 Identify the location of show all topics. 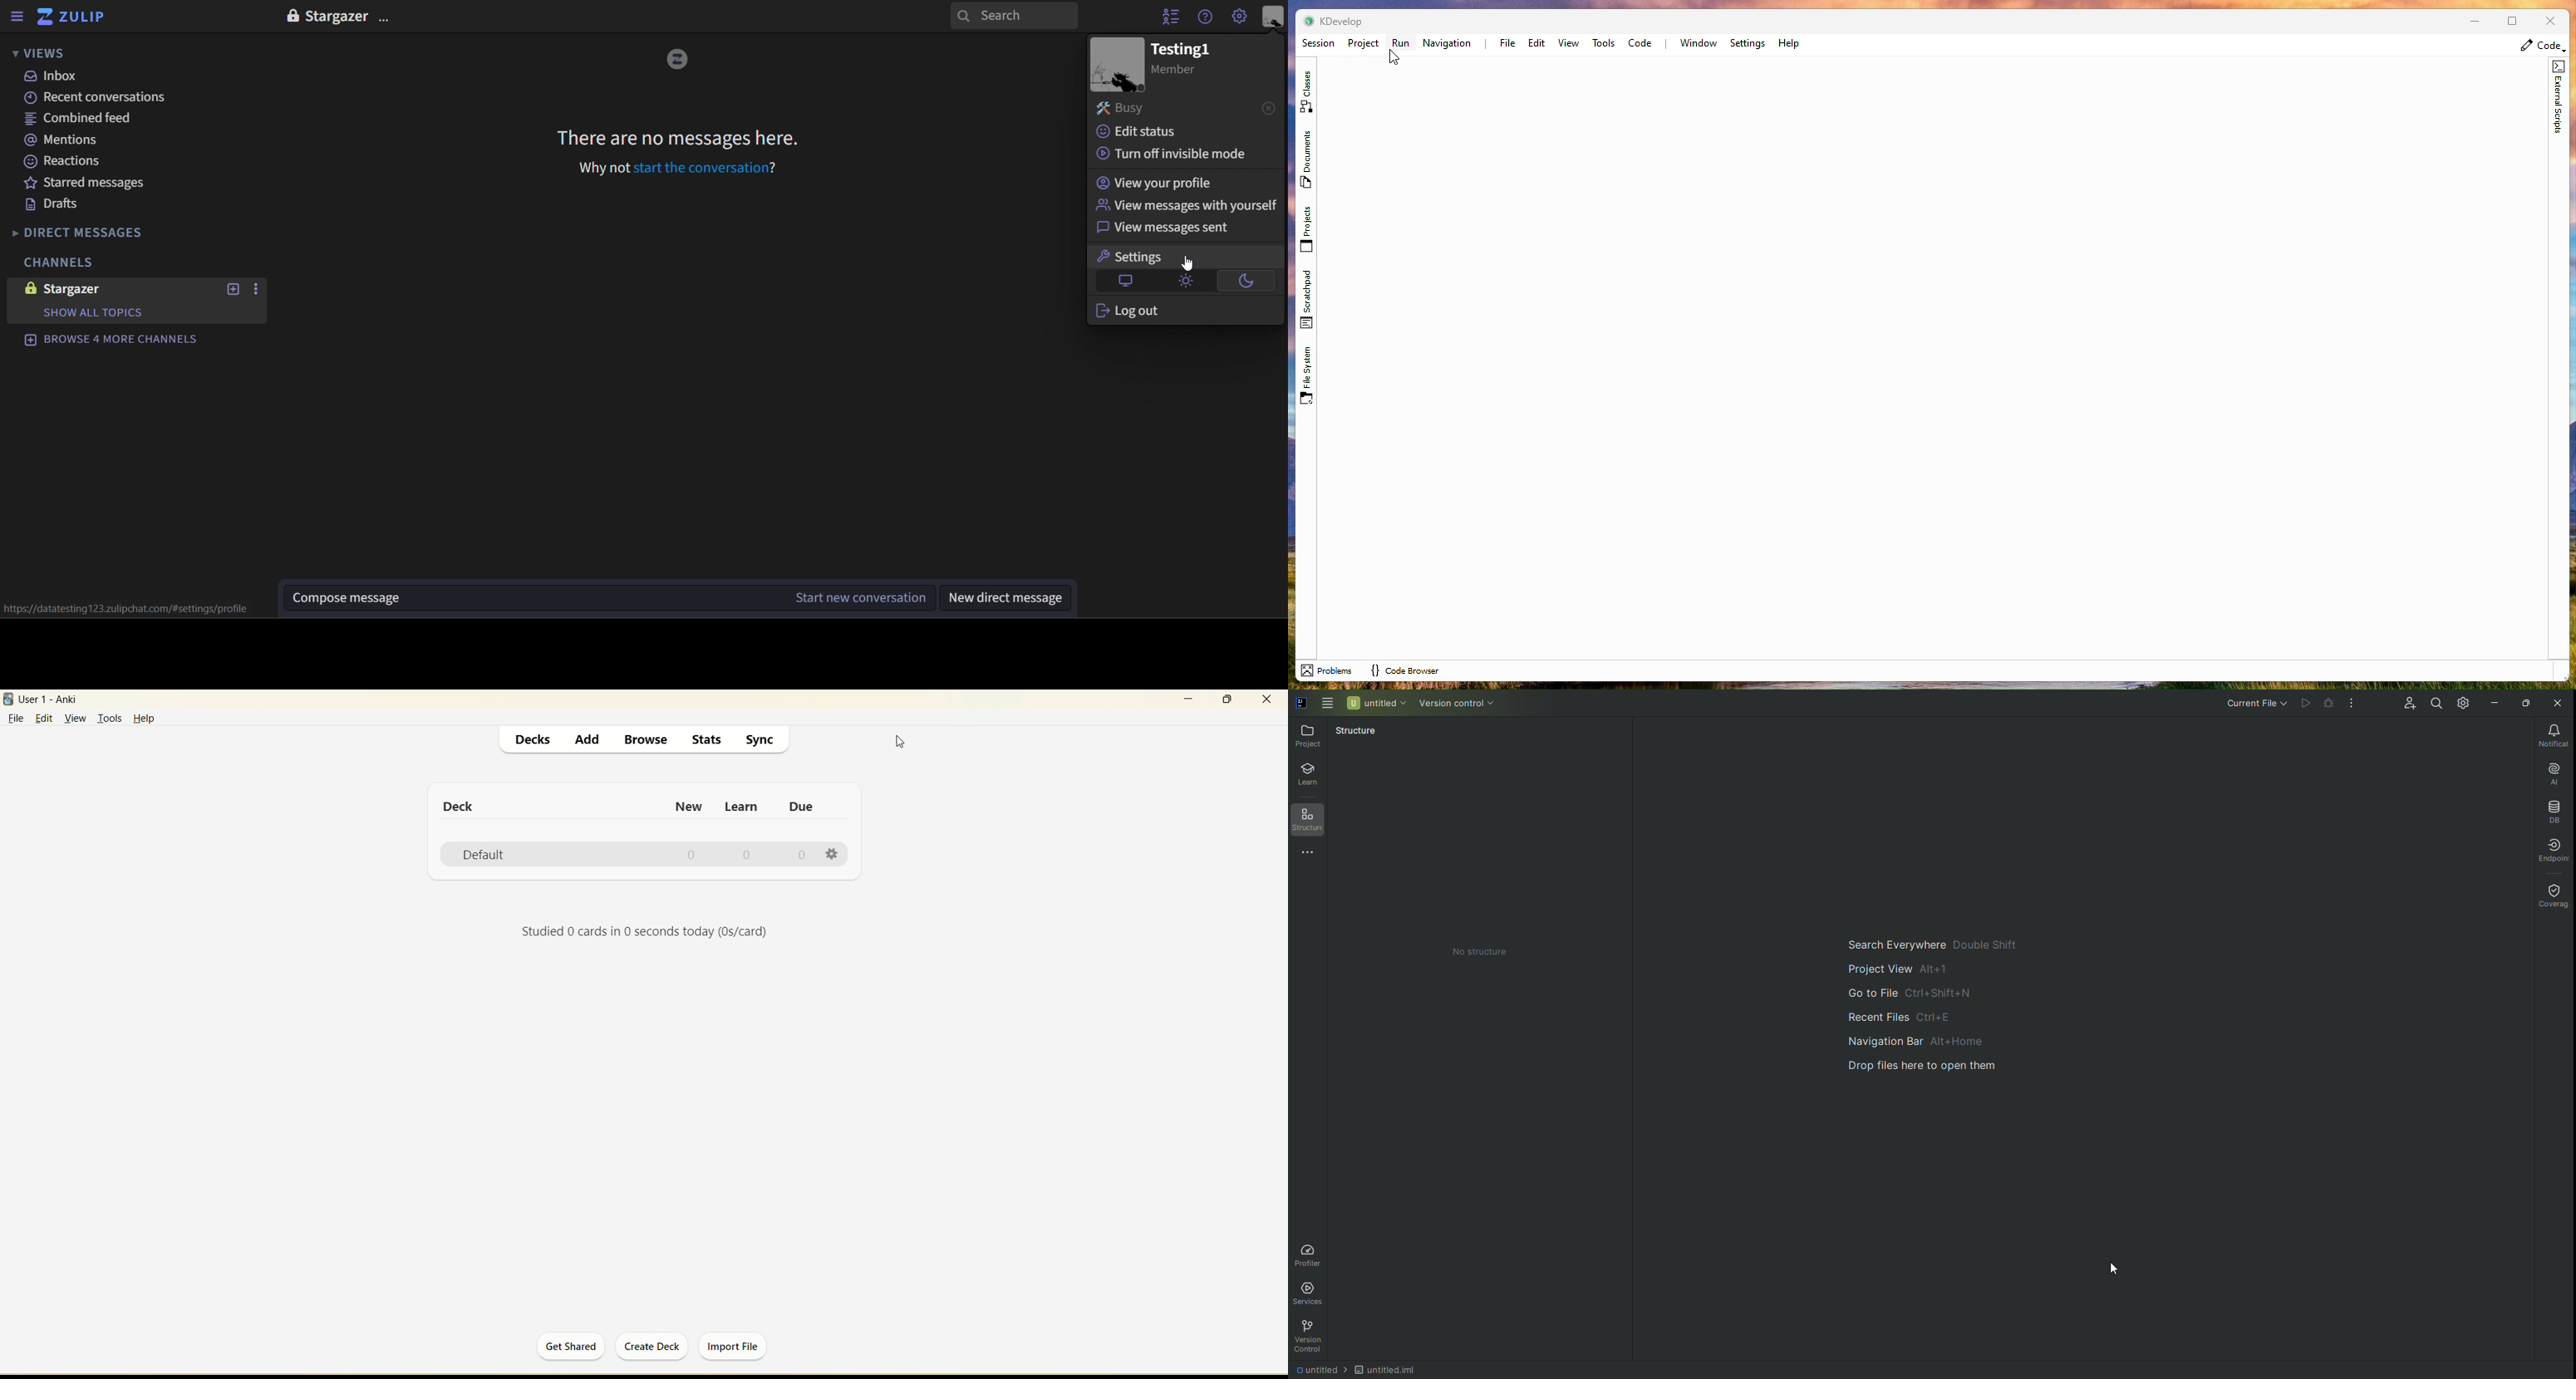
(97, 312).